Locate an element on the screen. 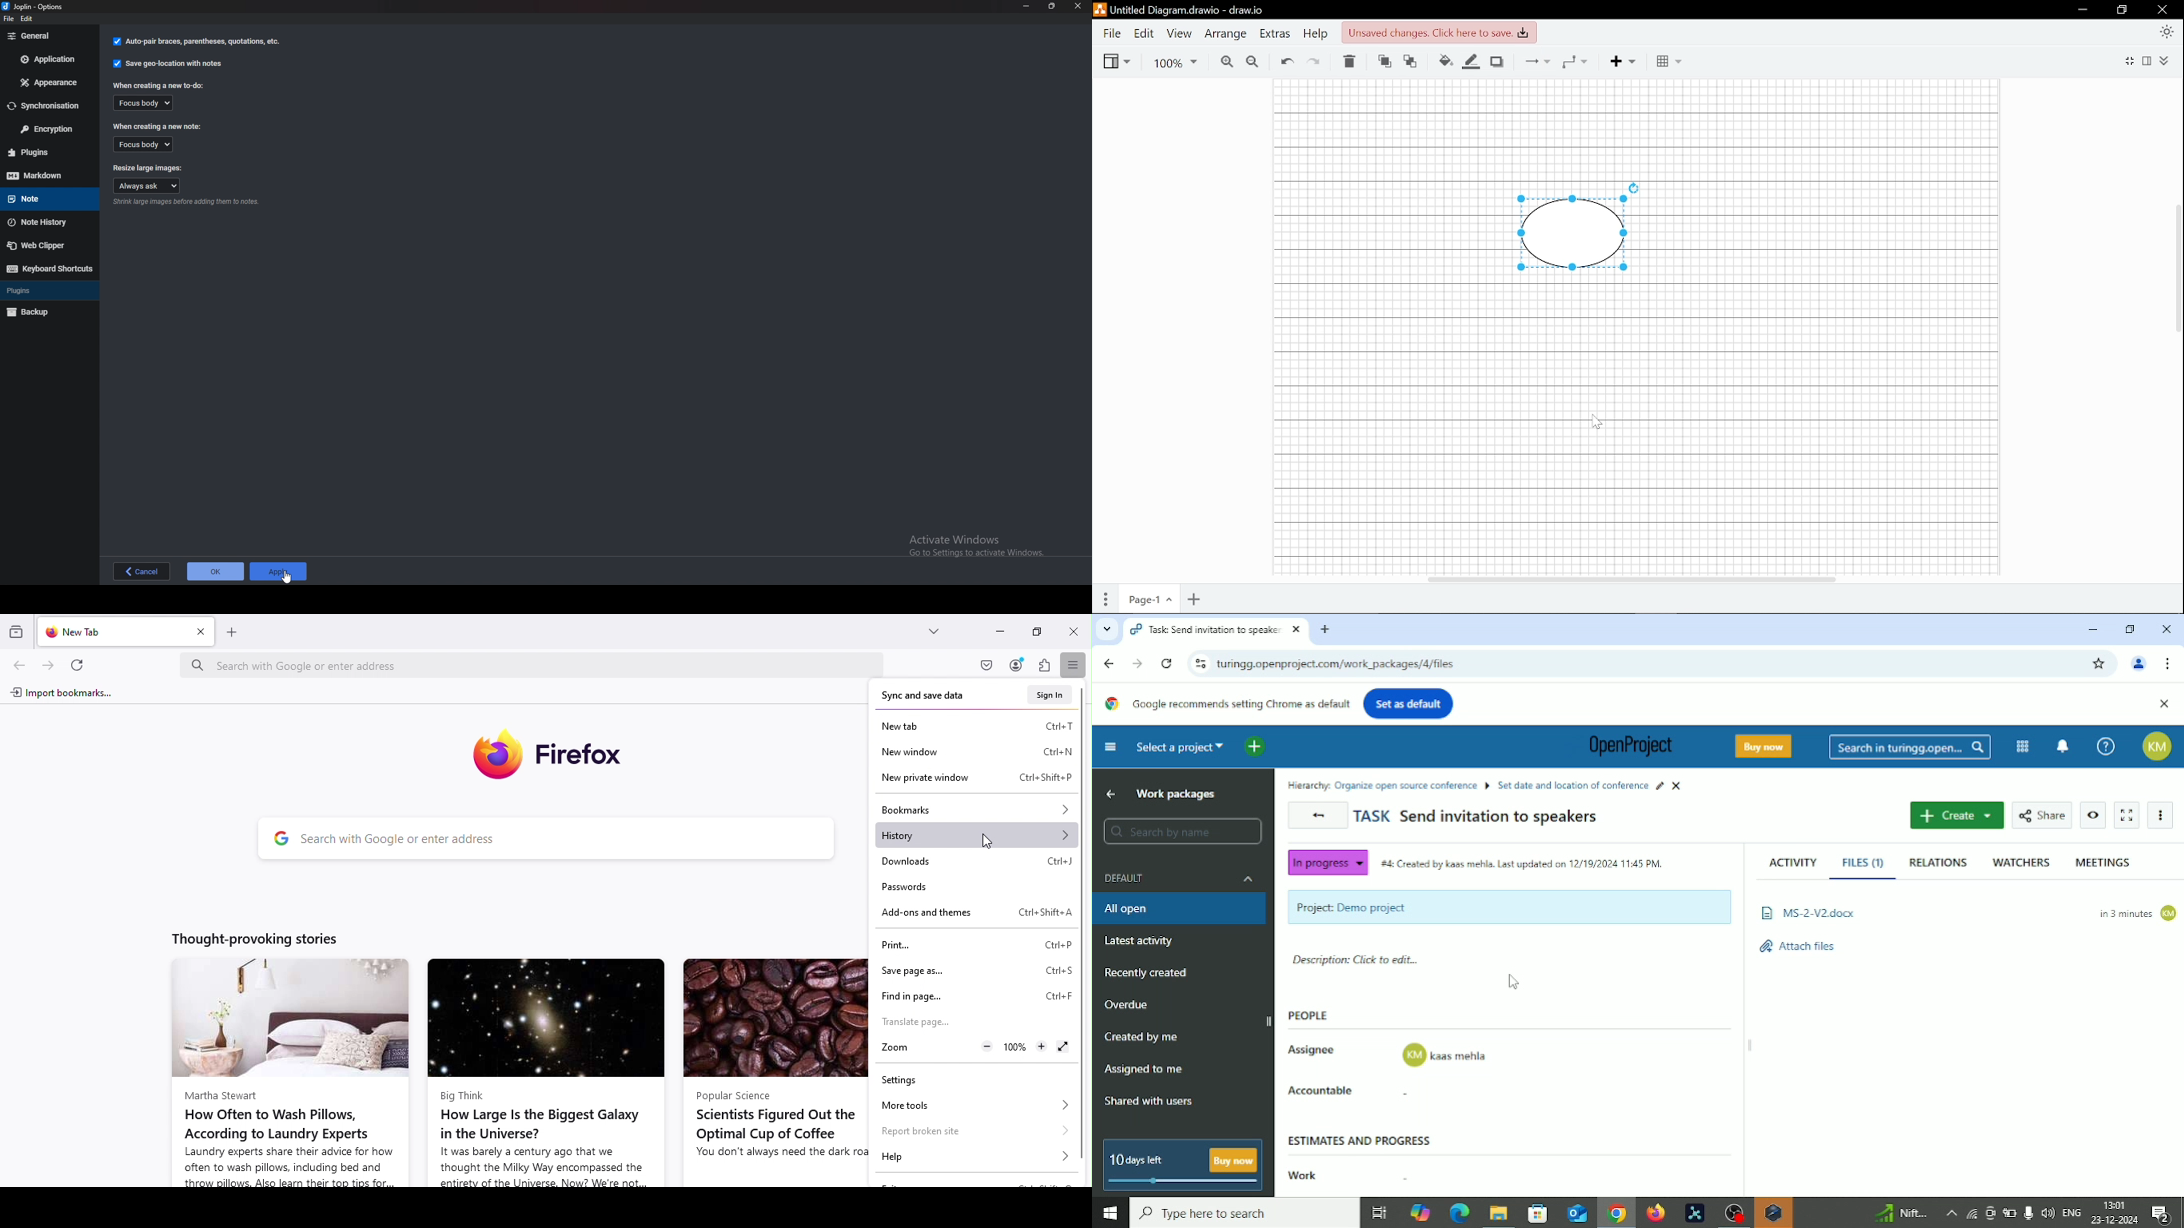 This screenshot has width=2184, height=1232. mark down is located at coordinates (47, 176).